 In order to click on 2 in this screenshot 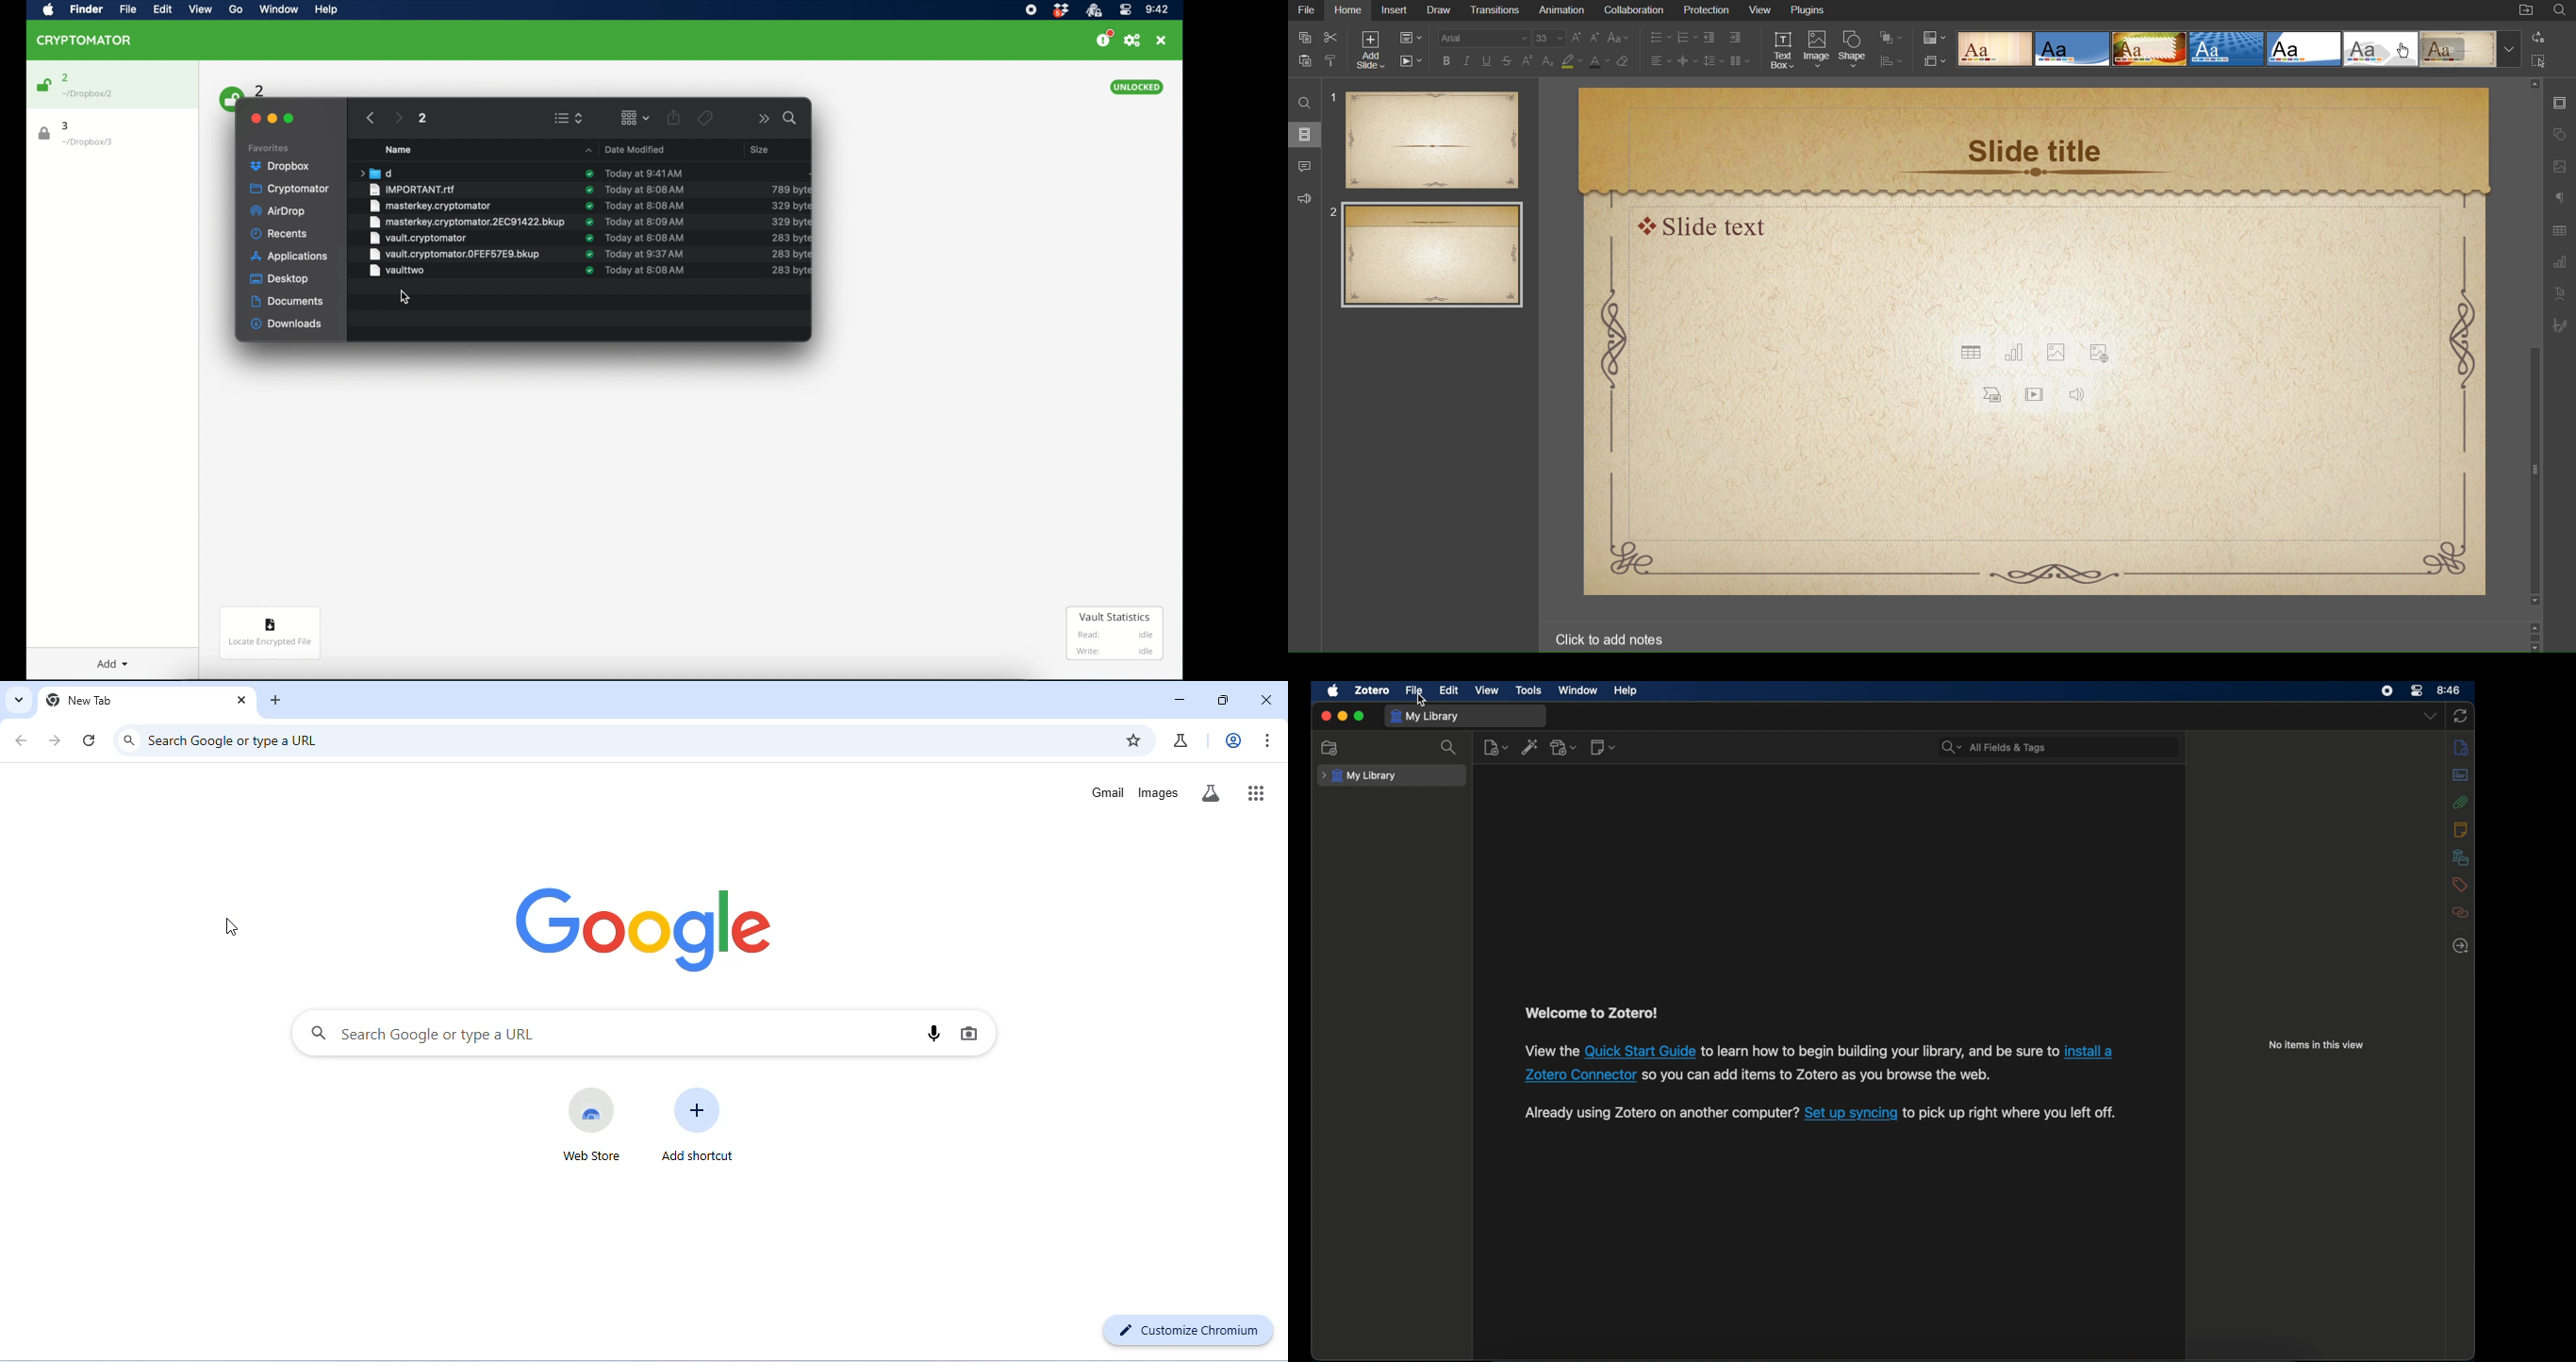, I will do `click(66, 78)`.